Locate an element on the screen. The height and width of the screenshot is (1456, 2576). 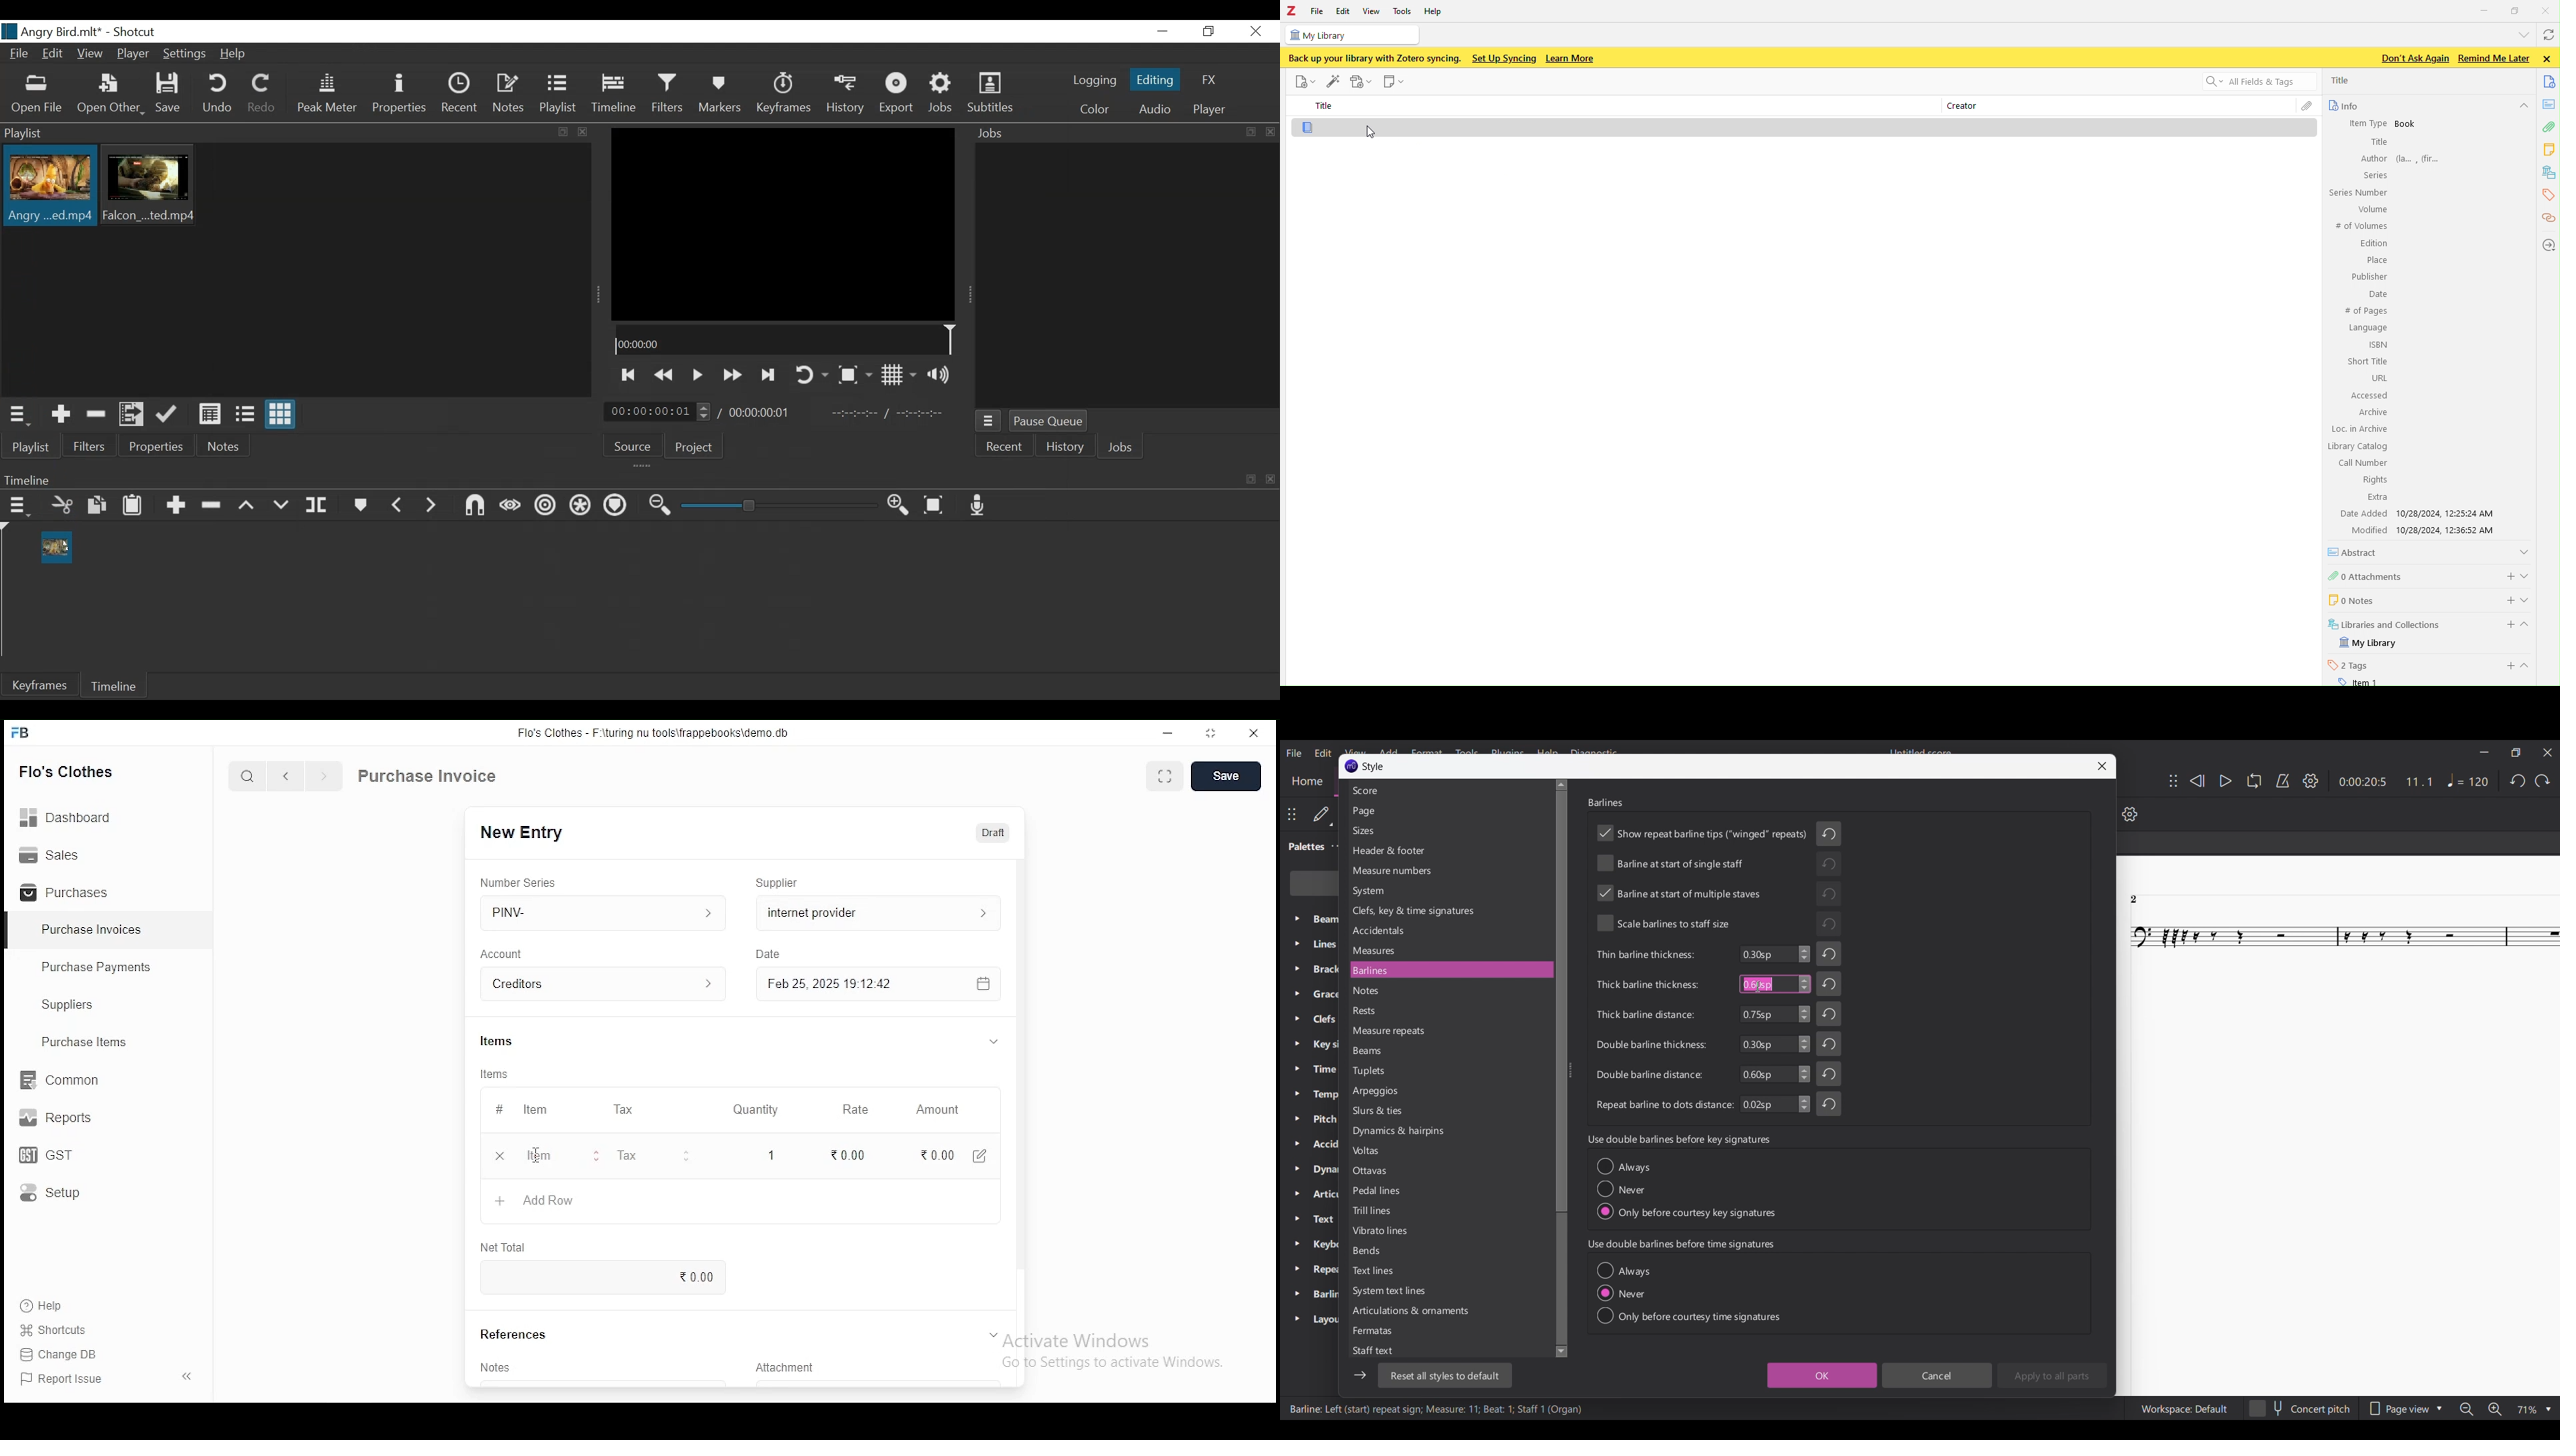
show is located at coordinates (2527, 574).